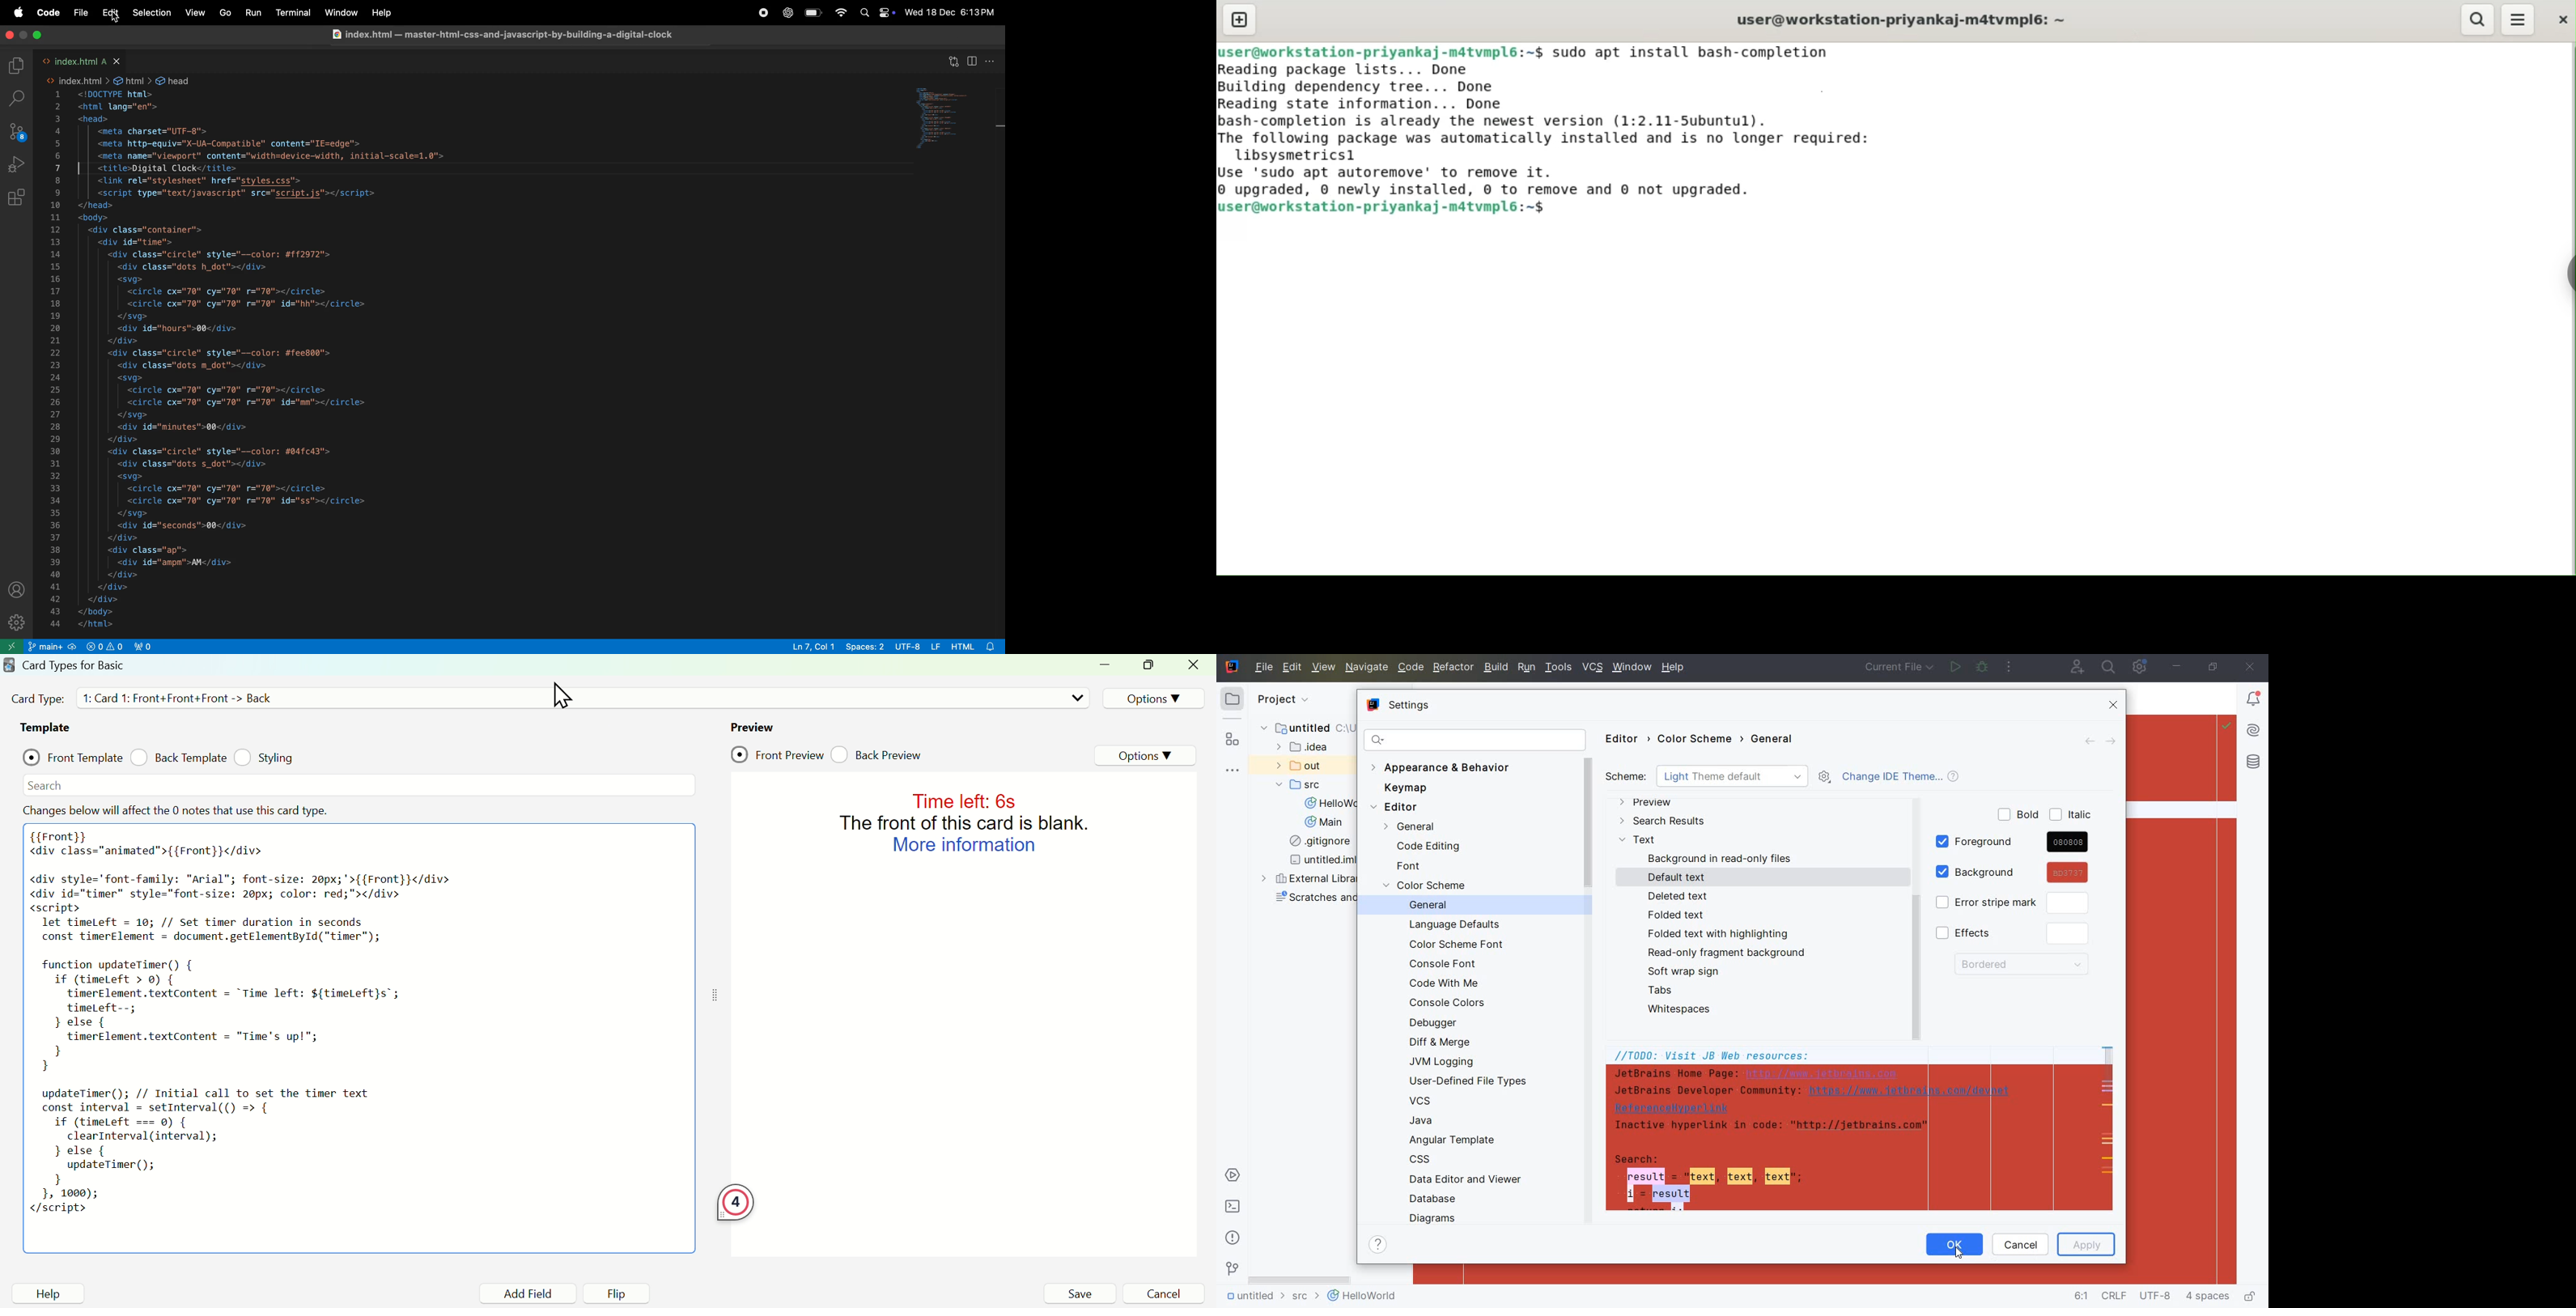 The image size is (2576, 1316). I want to click on Options, so click(1151, 698).